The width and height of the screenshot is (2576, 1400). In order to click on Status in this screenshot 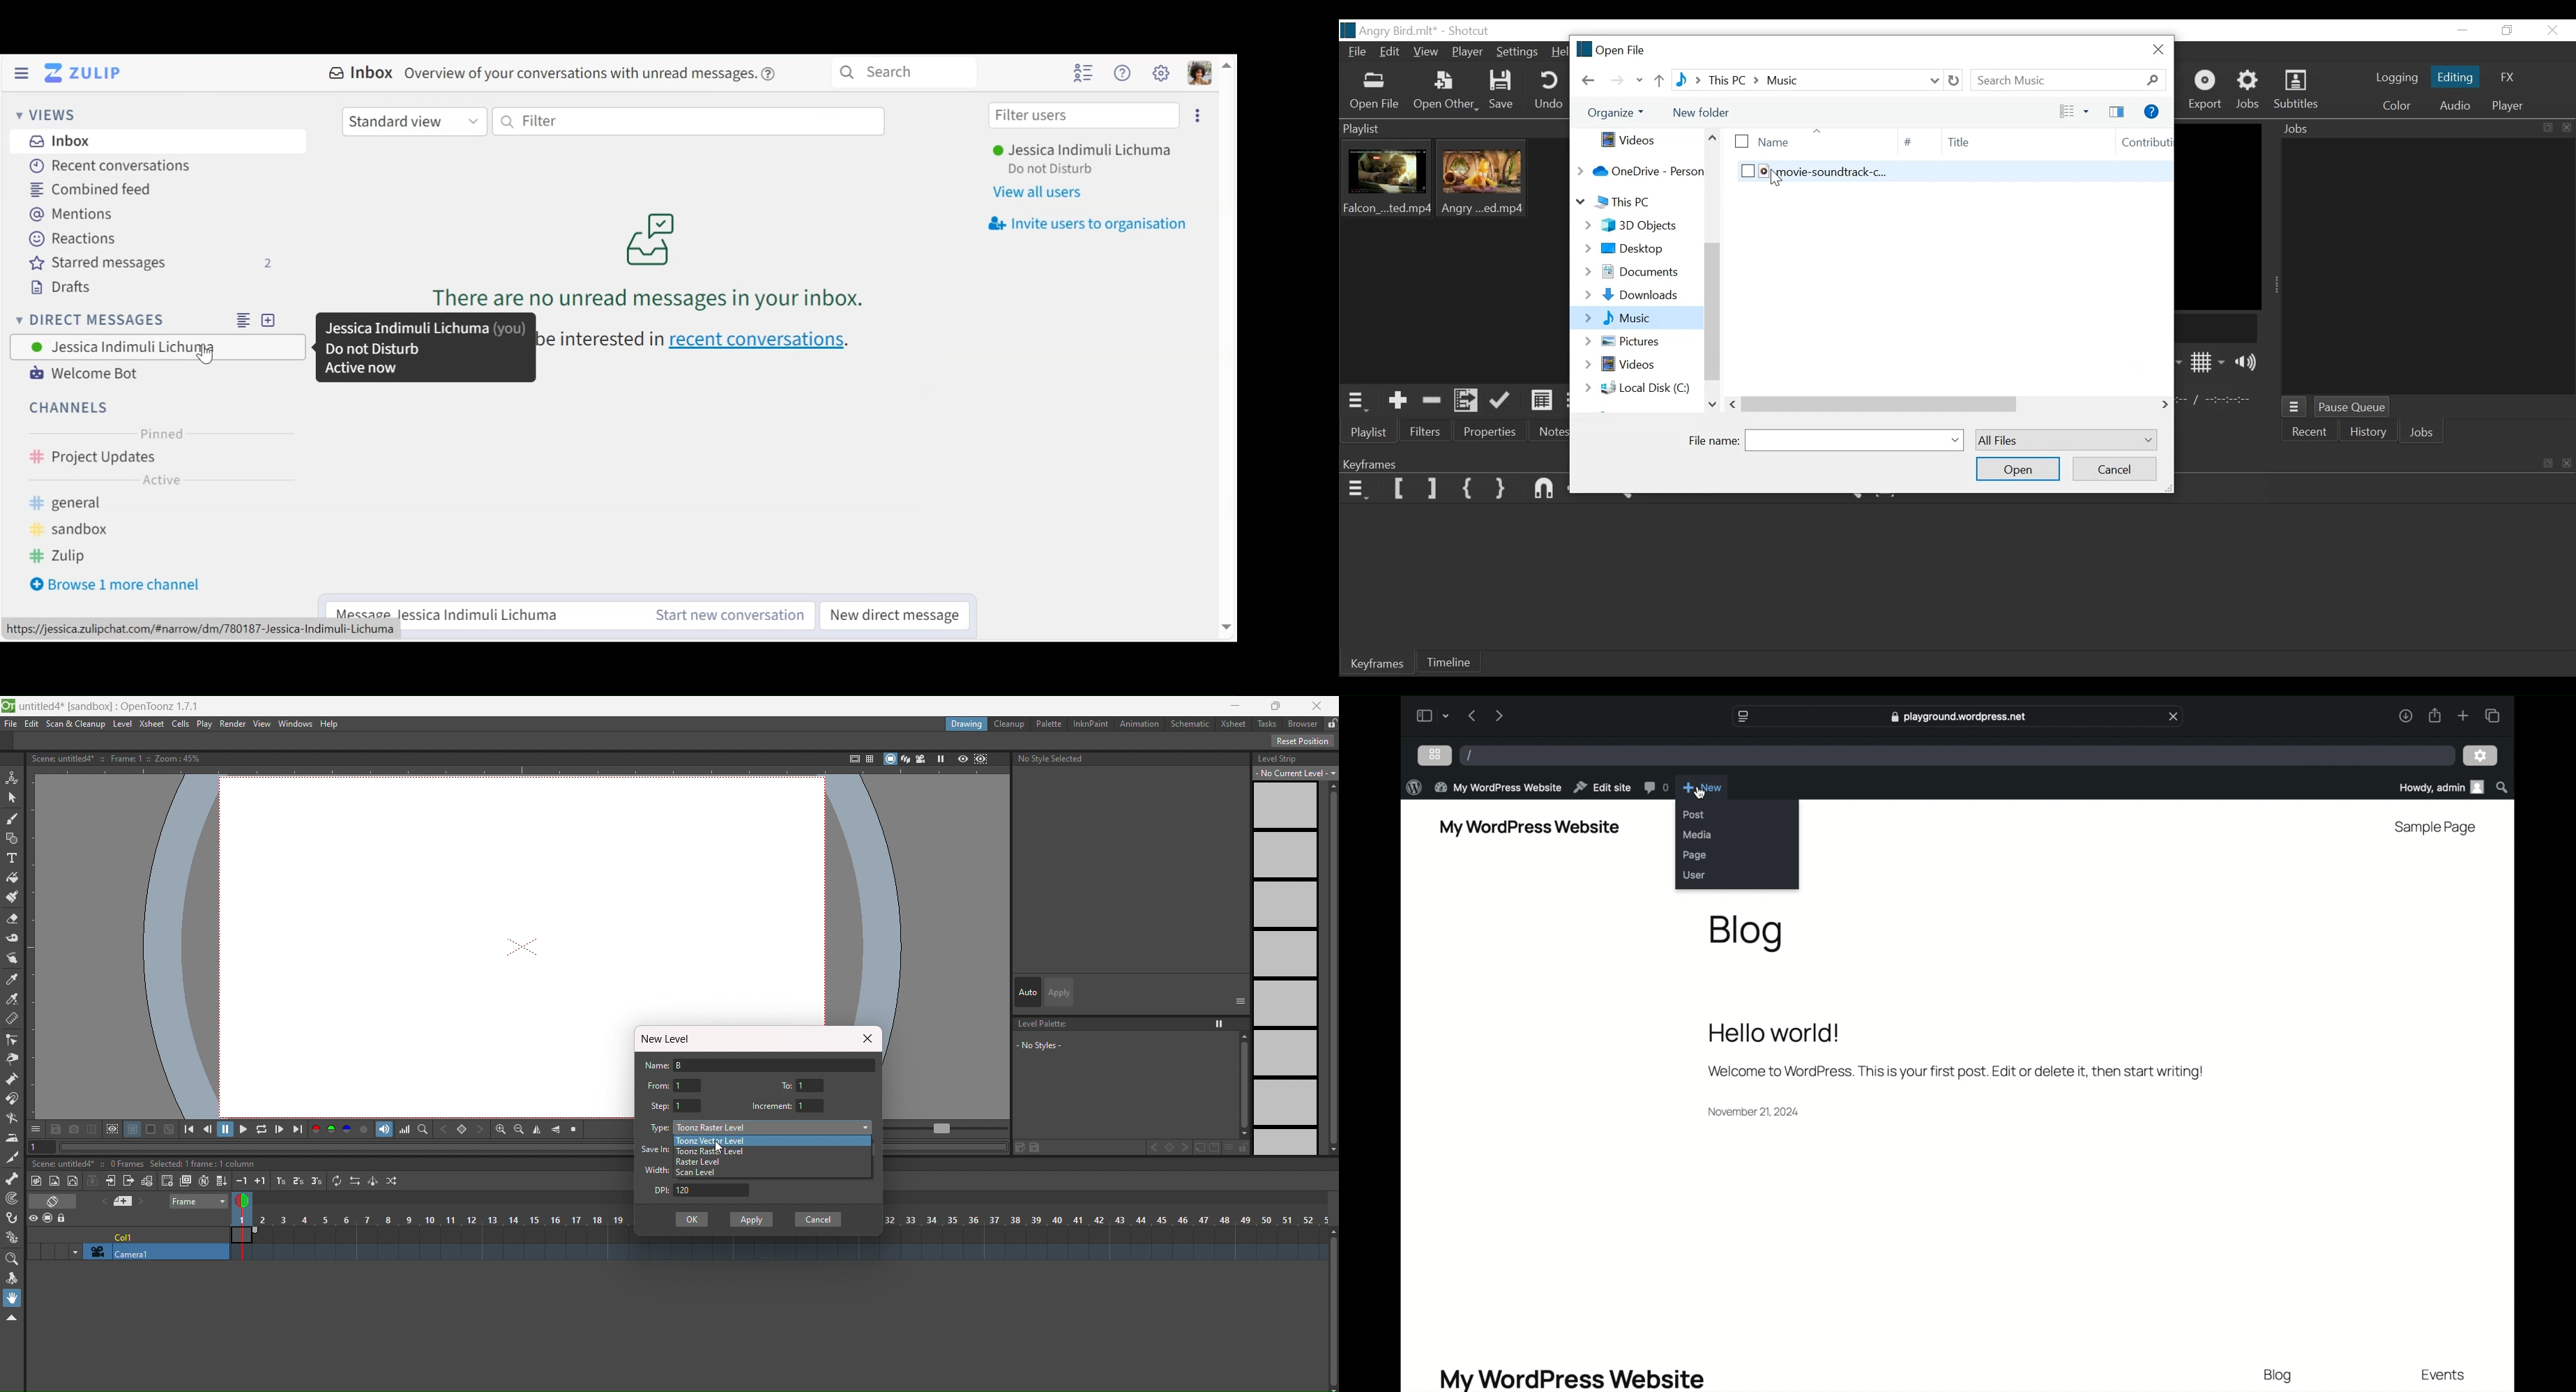, I will do `click(1056, 171)`.